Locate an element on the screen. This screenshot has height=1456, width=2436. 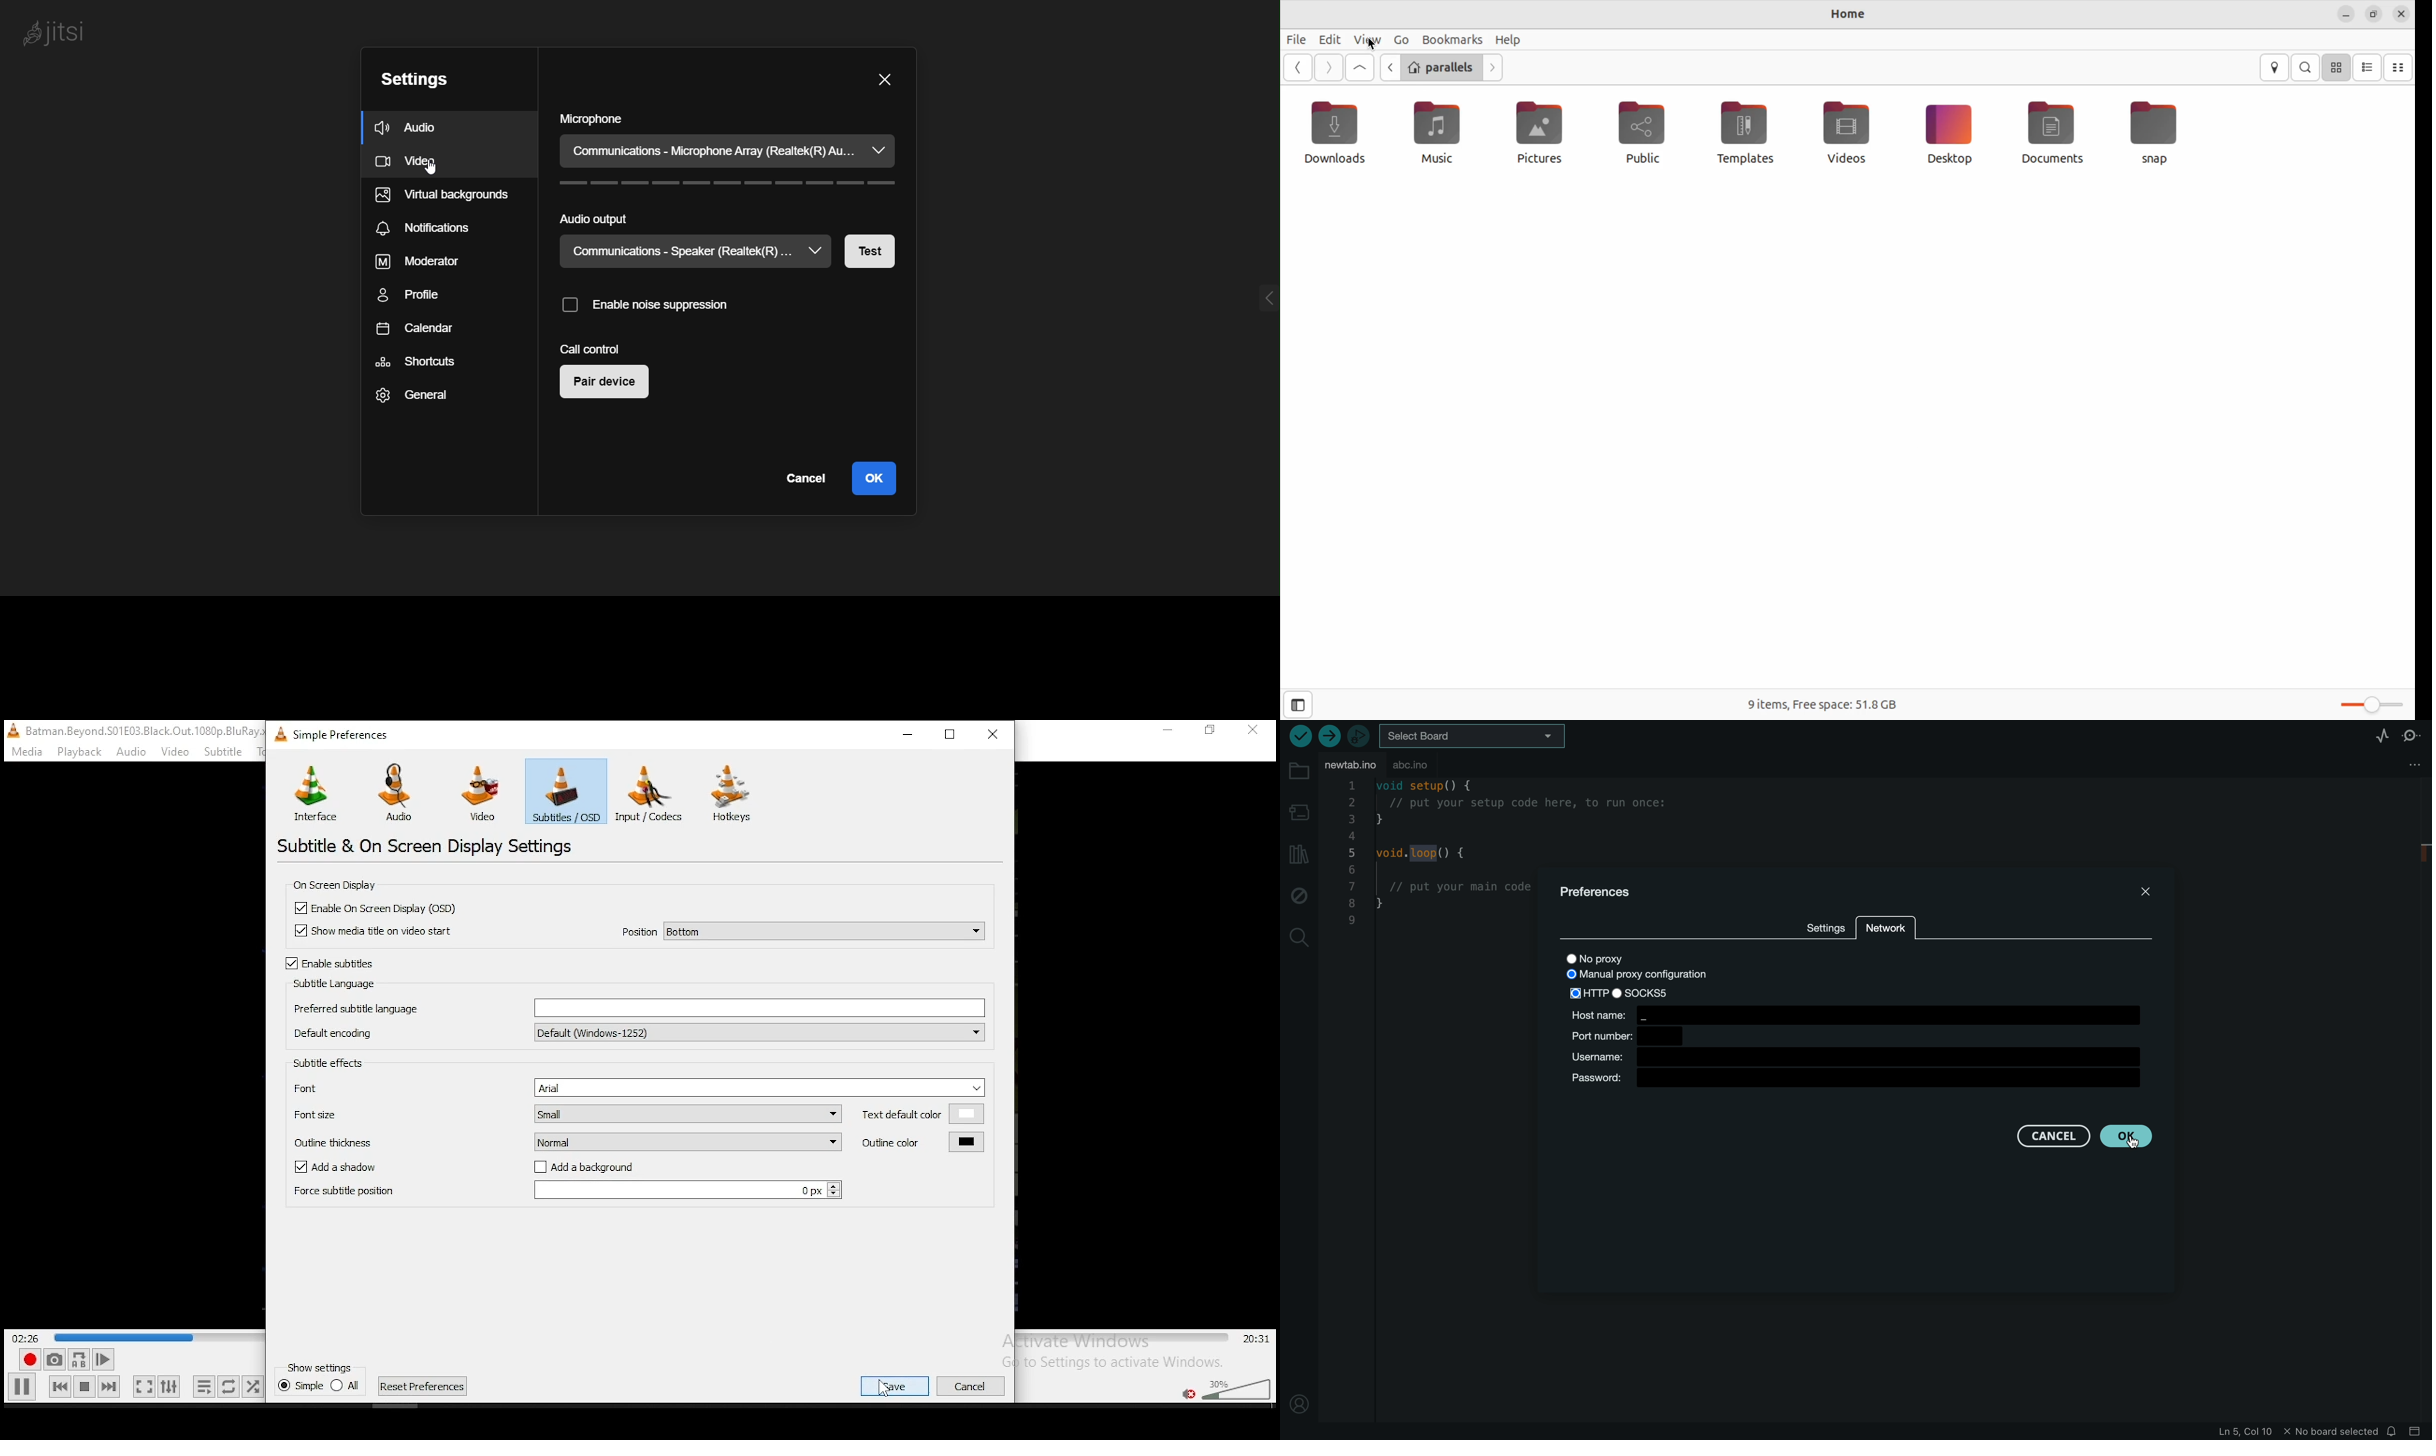
profile is located at coordinates (423, 299).